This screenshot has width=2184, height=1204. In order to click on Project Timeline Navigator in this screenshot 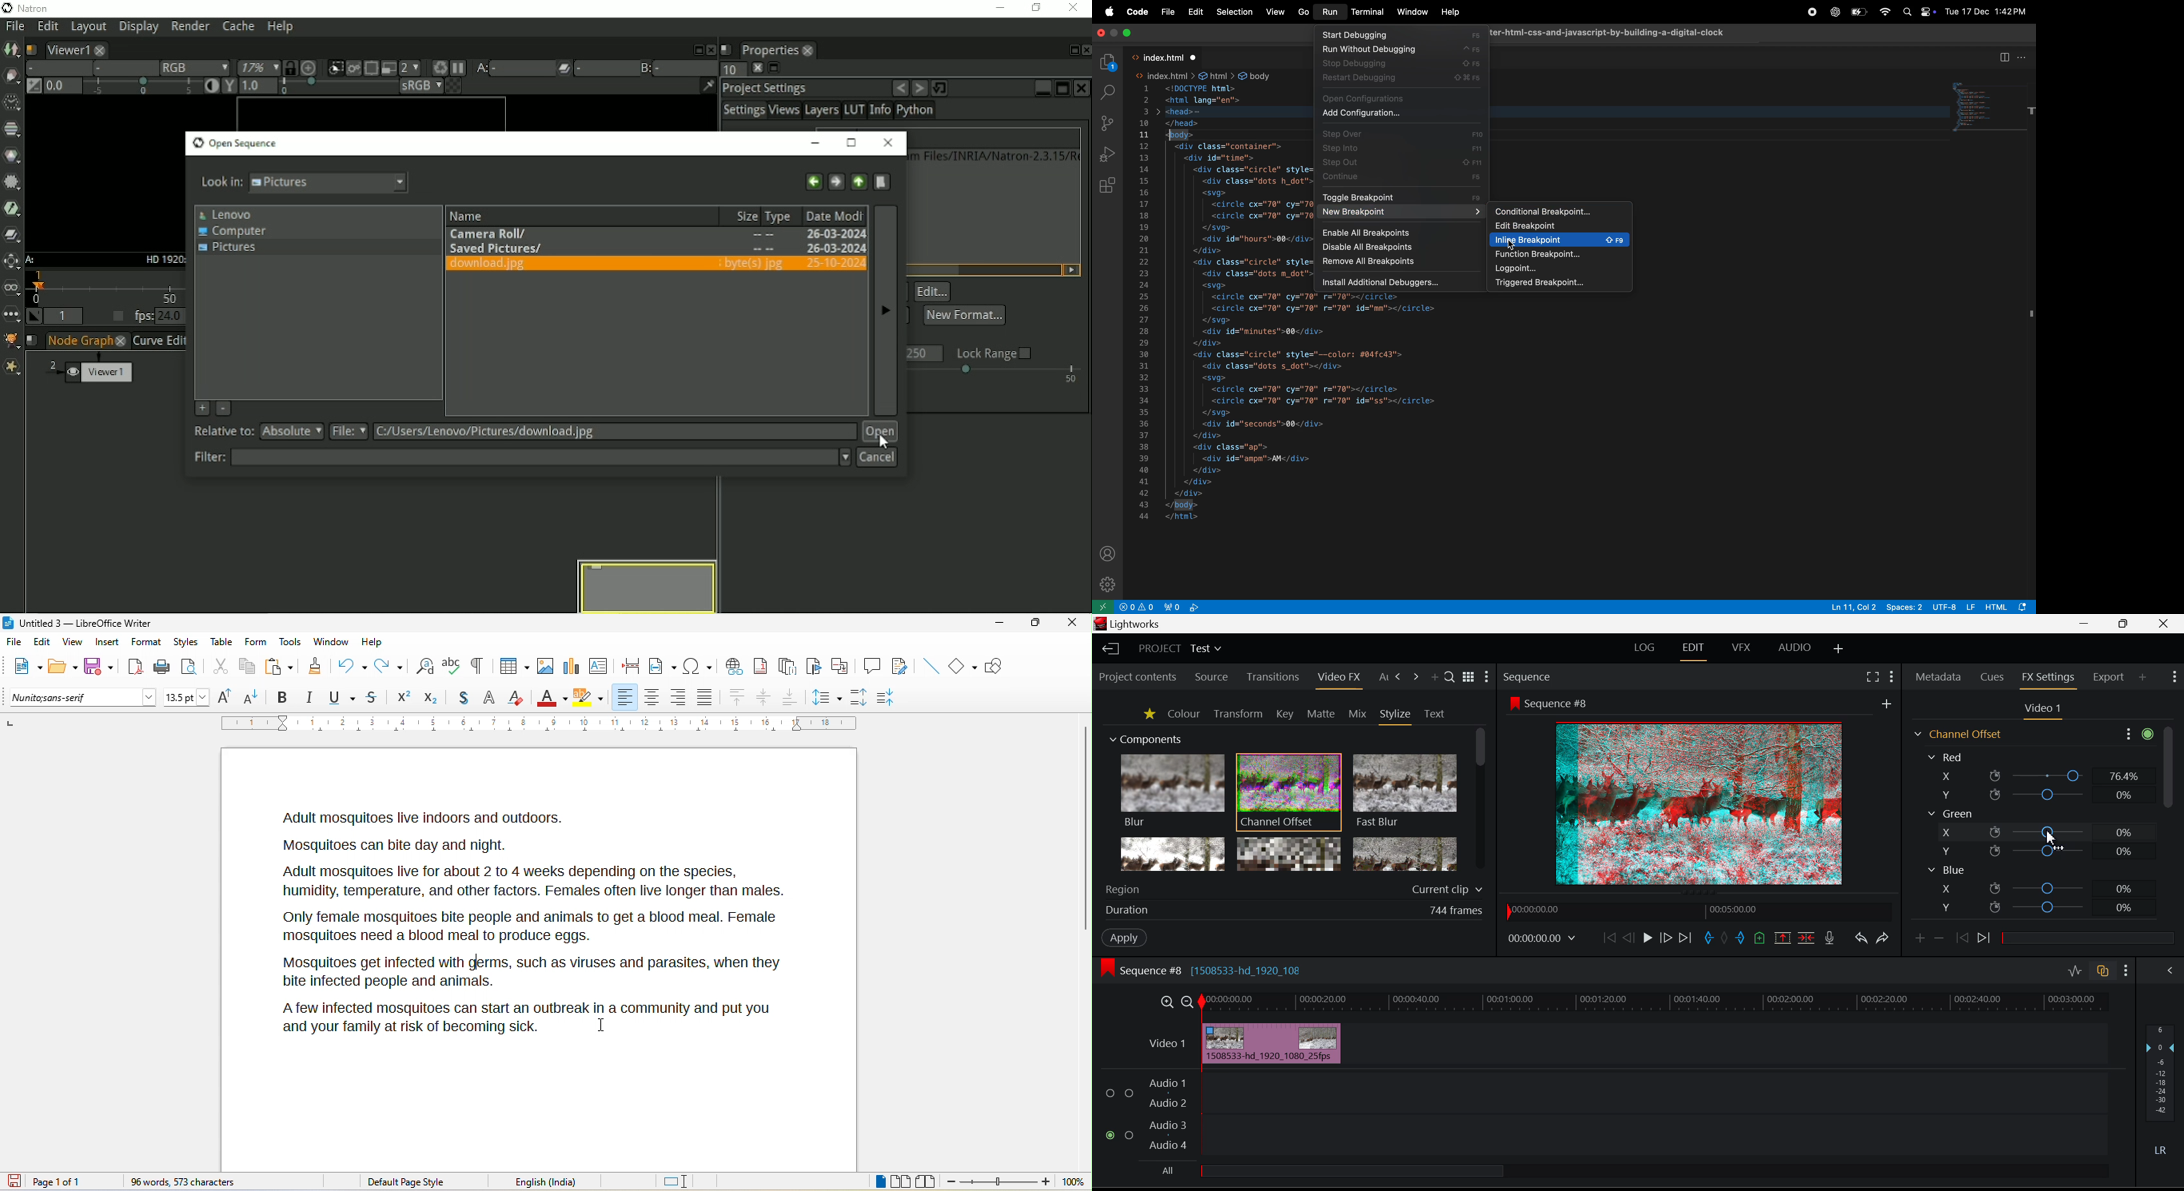, I will do `click(1699, 912)`.